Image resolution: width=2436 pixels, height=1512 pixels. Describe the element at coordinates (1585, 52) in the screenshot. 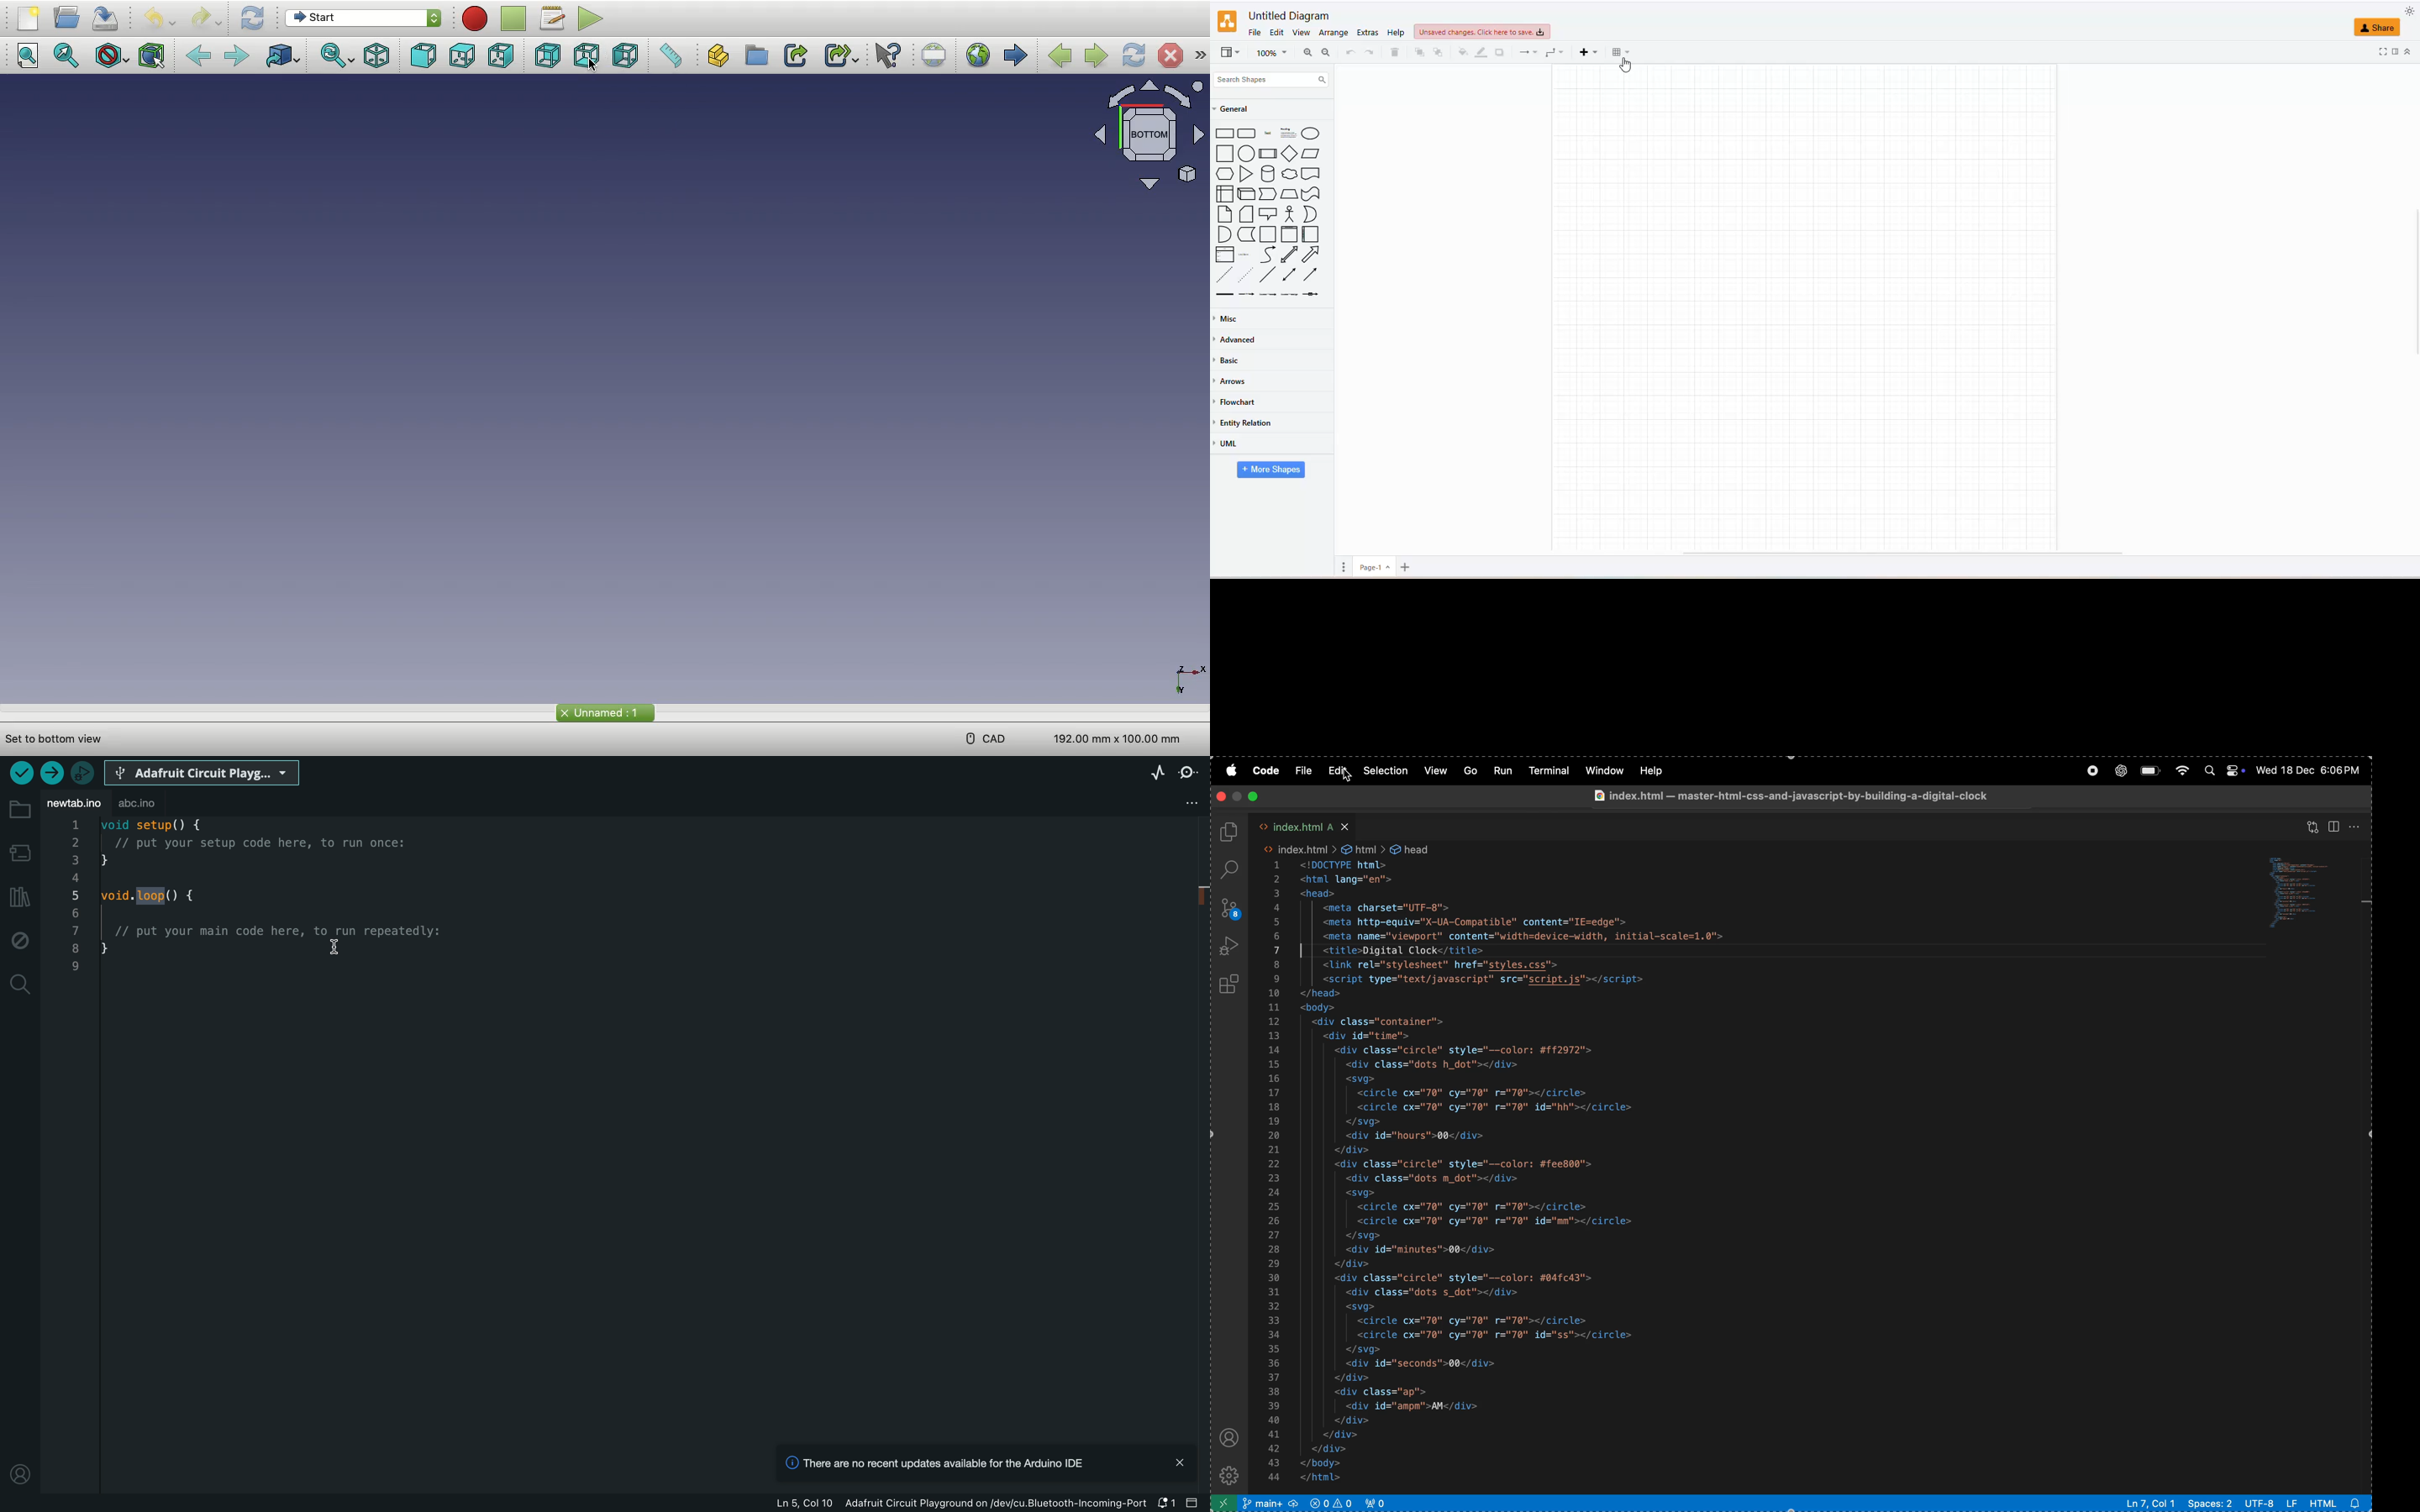

I see `insert` at that location.